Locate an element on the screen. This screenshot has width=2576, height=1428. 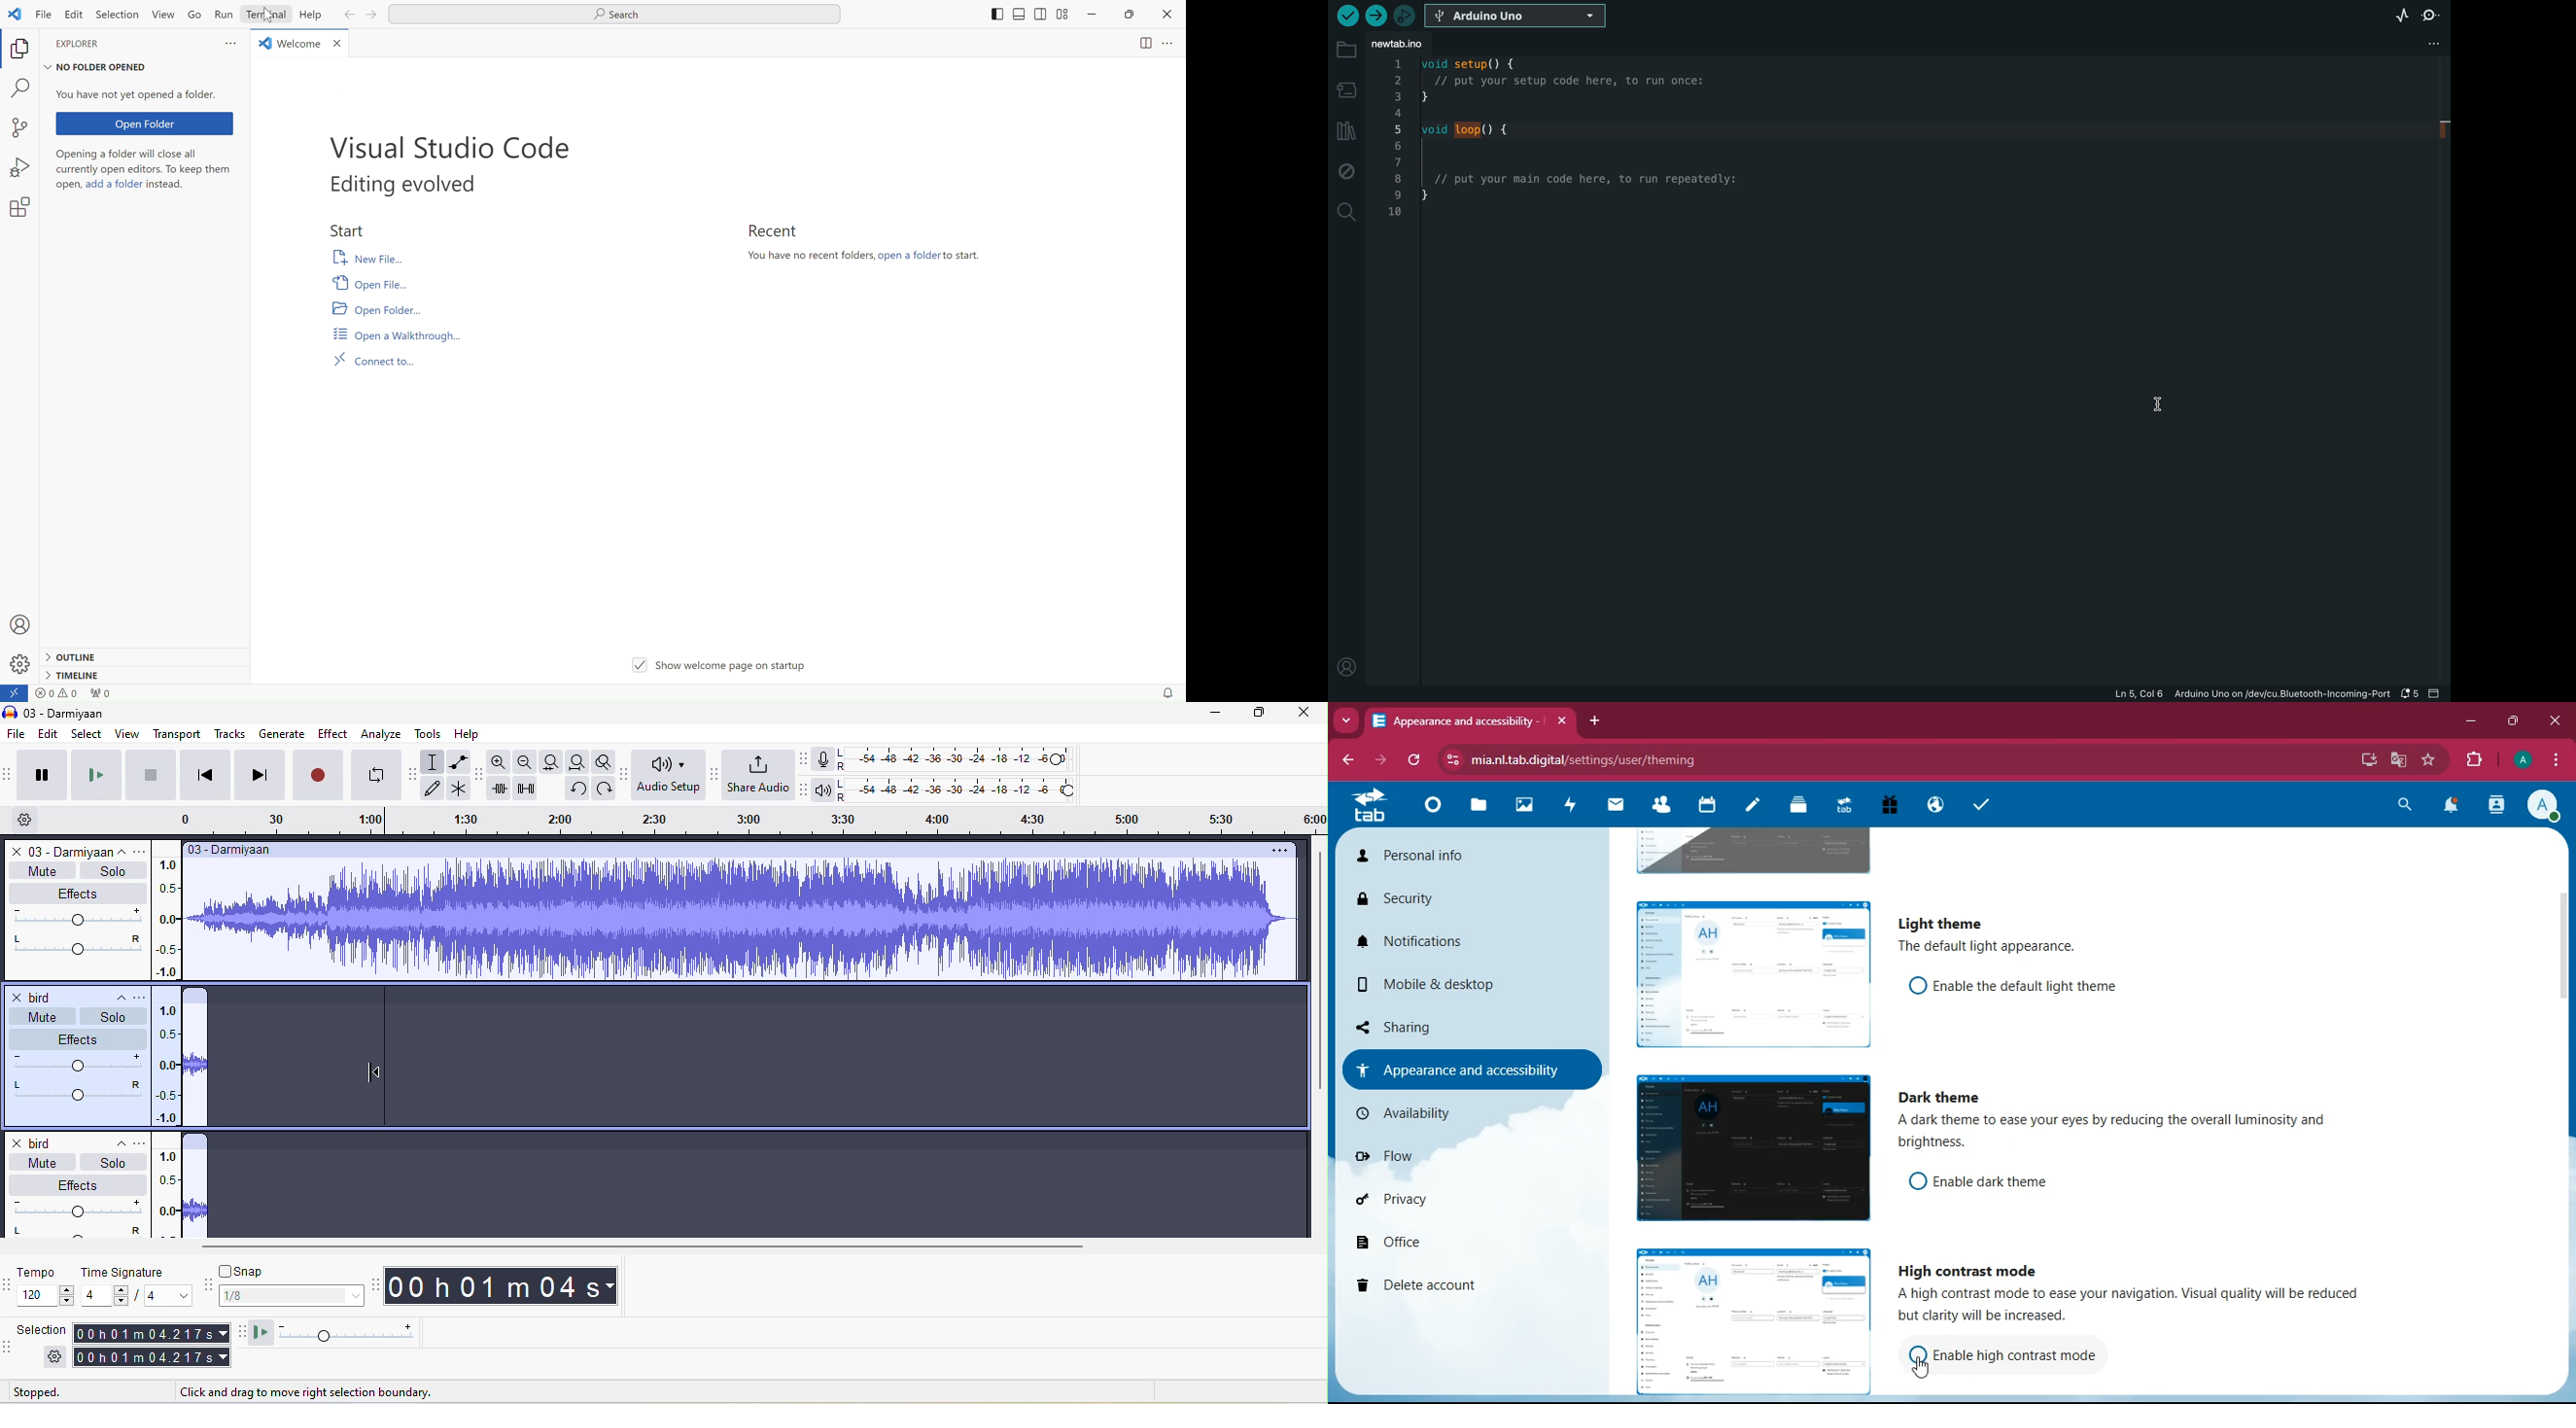
linear is located at coordinates (164, 1063).